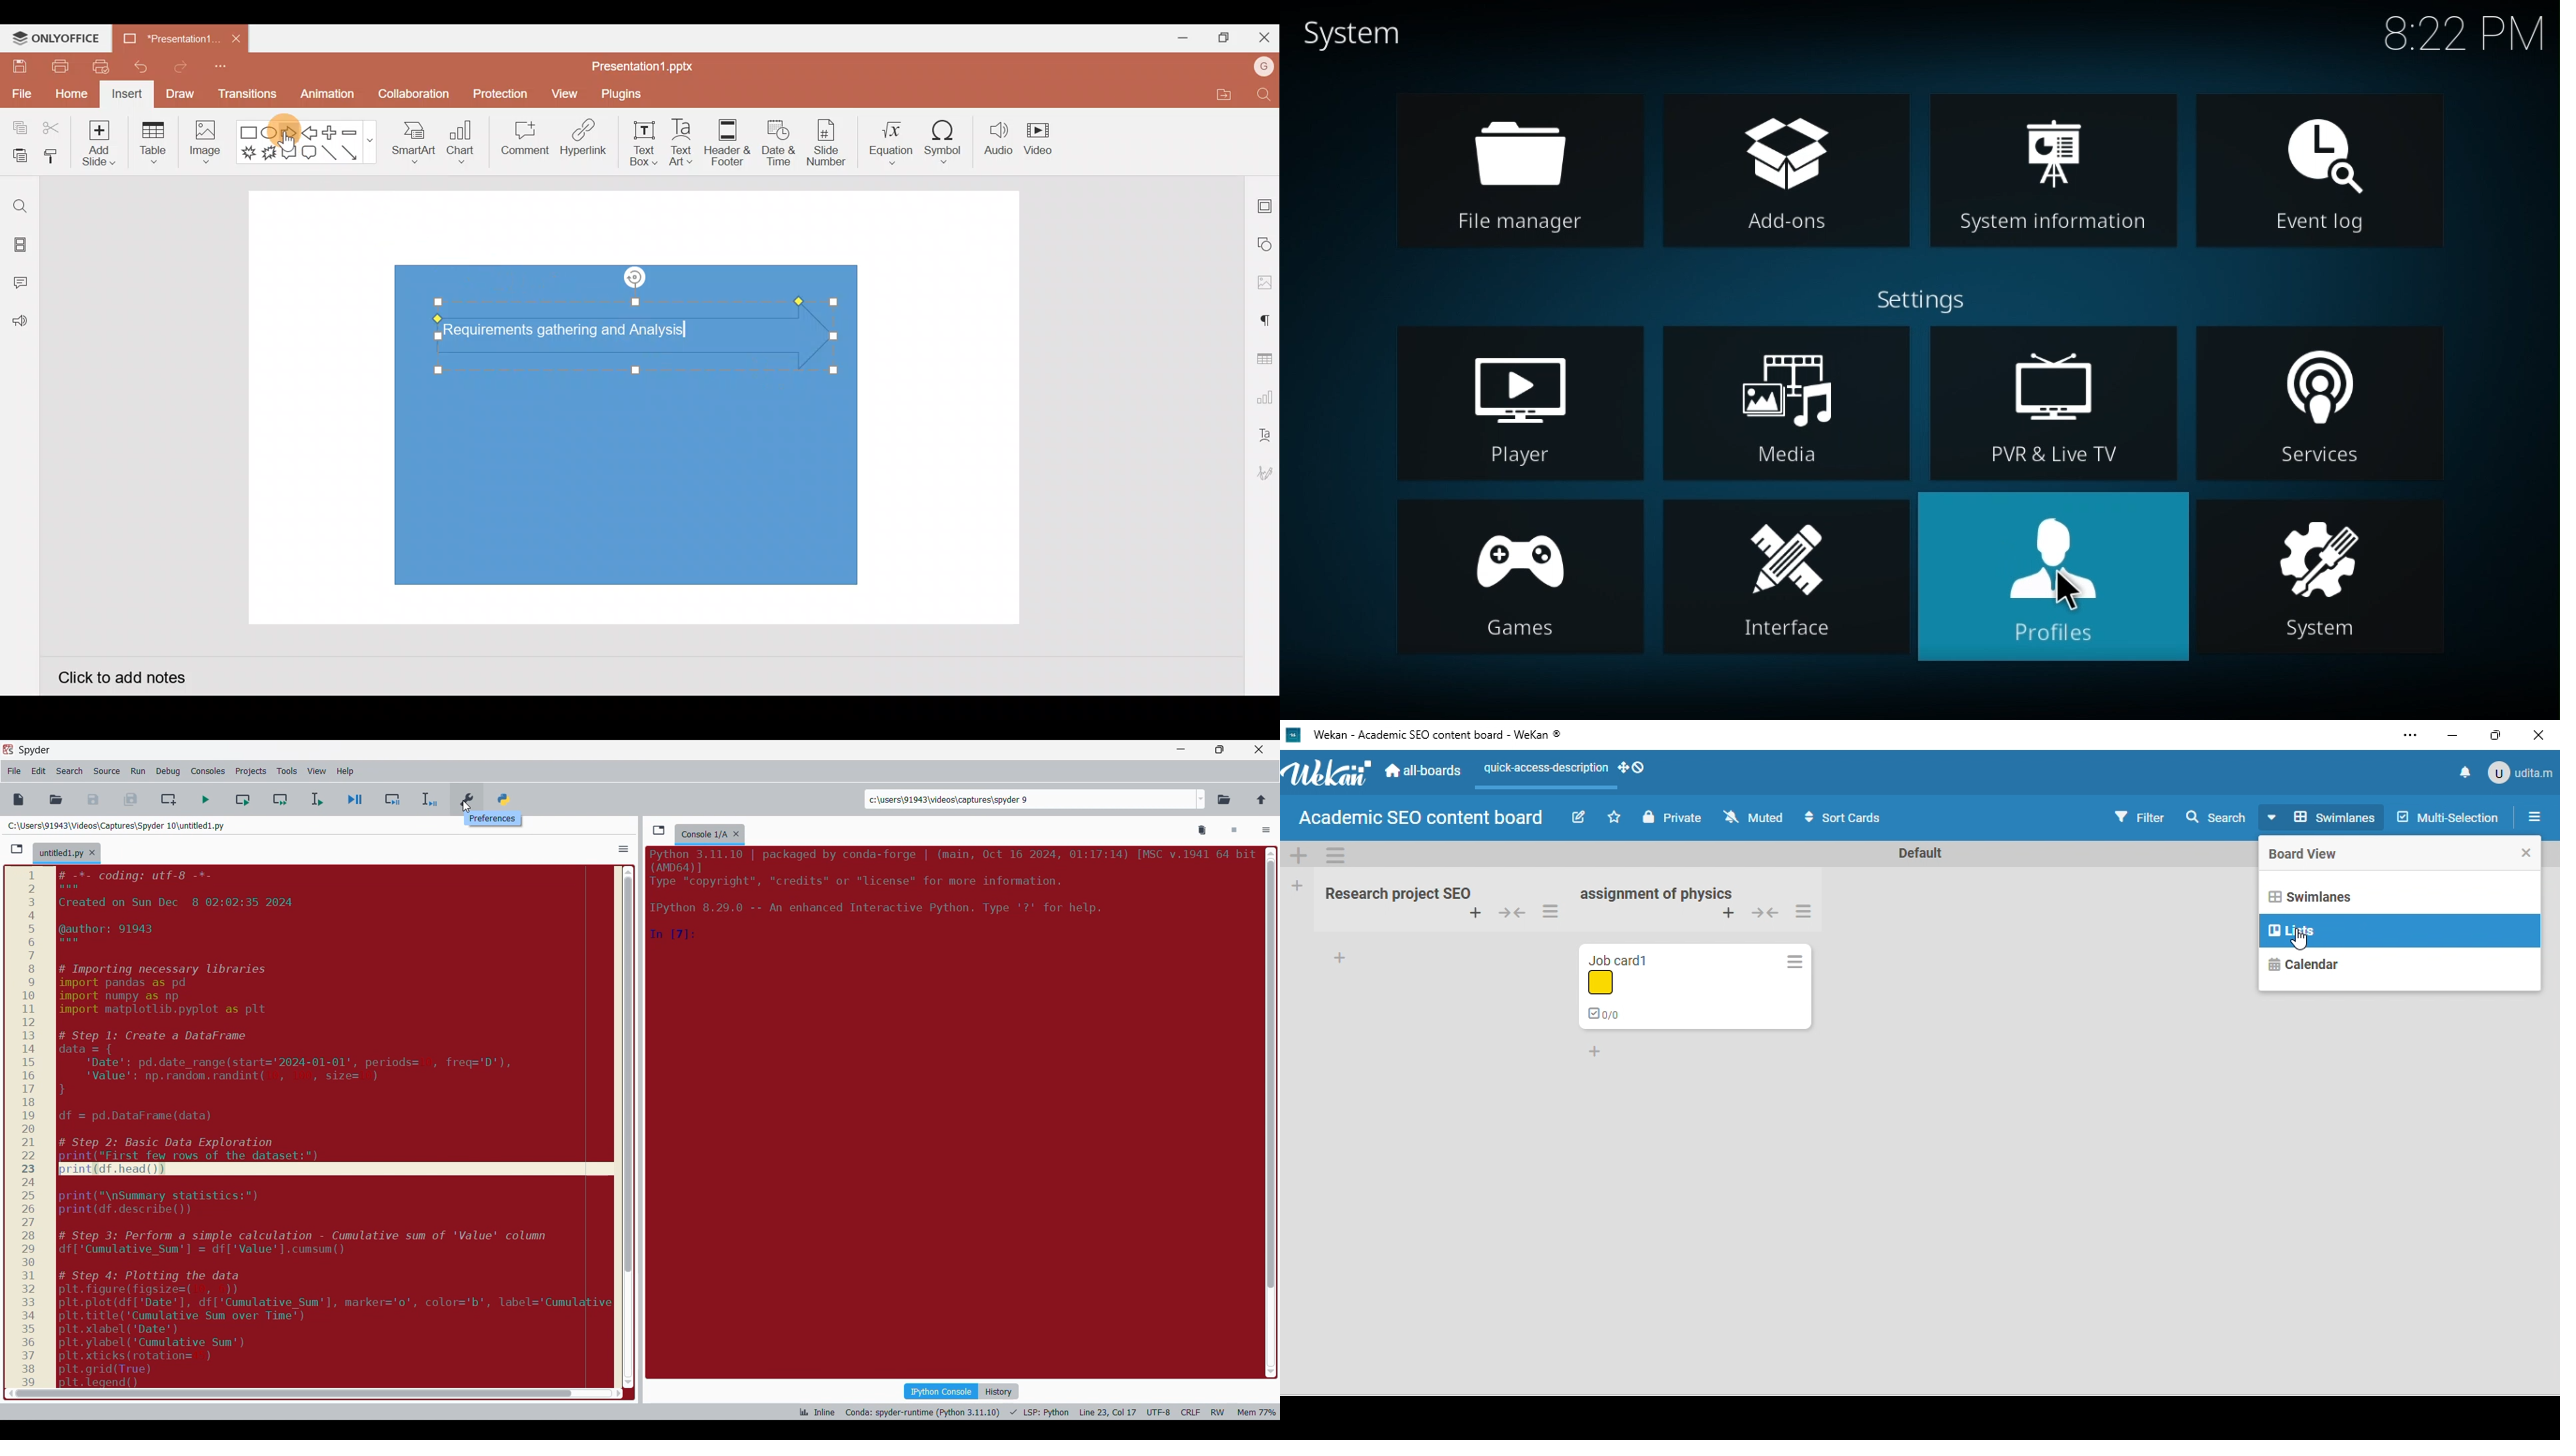 The width and height of the screenshot is (2576, 1456). Describe the element at coordinates (167, 36) in the screenshot. I see `Presentation1.` at that location.